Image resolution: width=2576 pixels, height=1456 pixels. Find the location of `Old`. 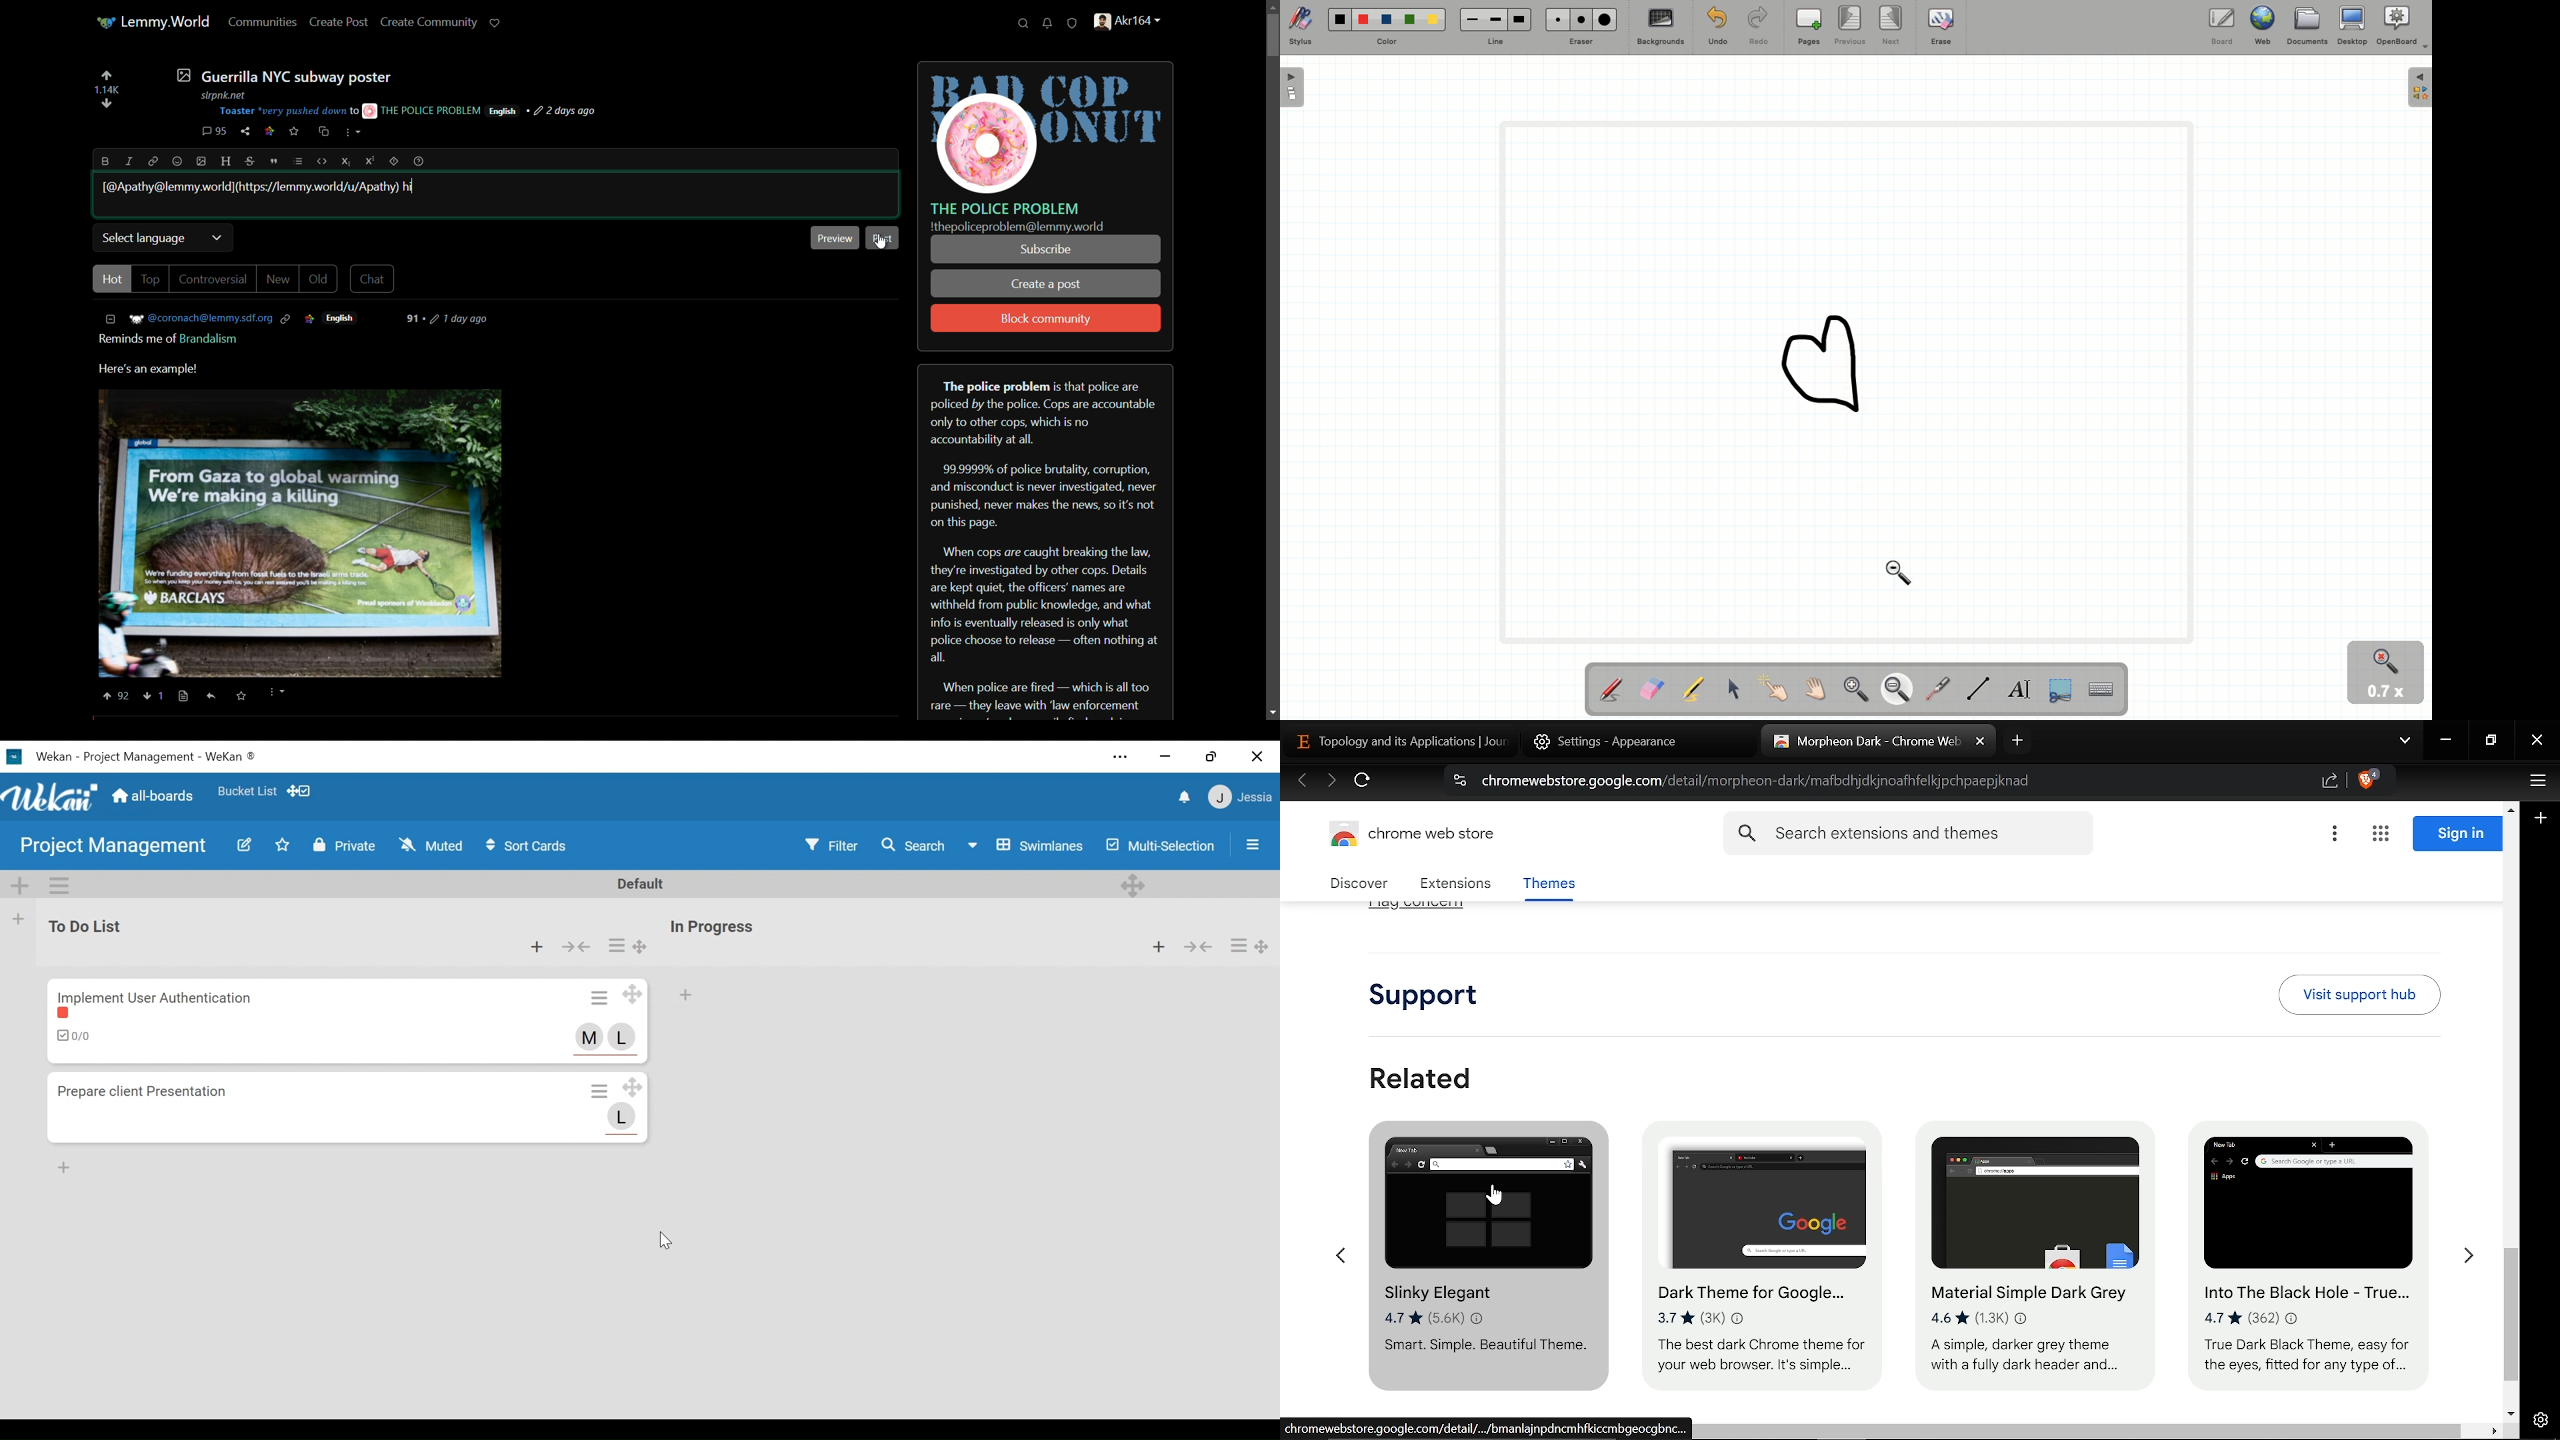

Old is located at coordinates (319, 279).